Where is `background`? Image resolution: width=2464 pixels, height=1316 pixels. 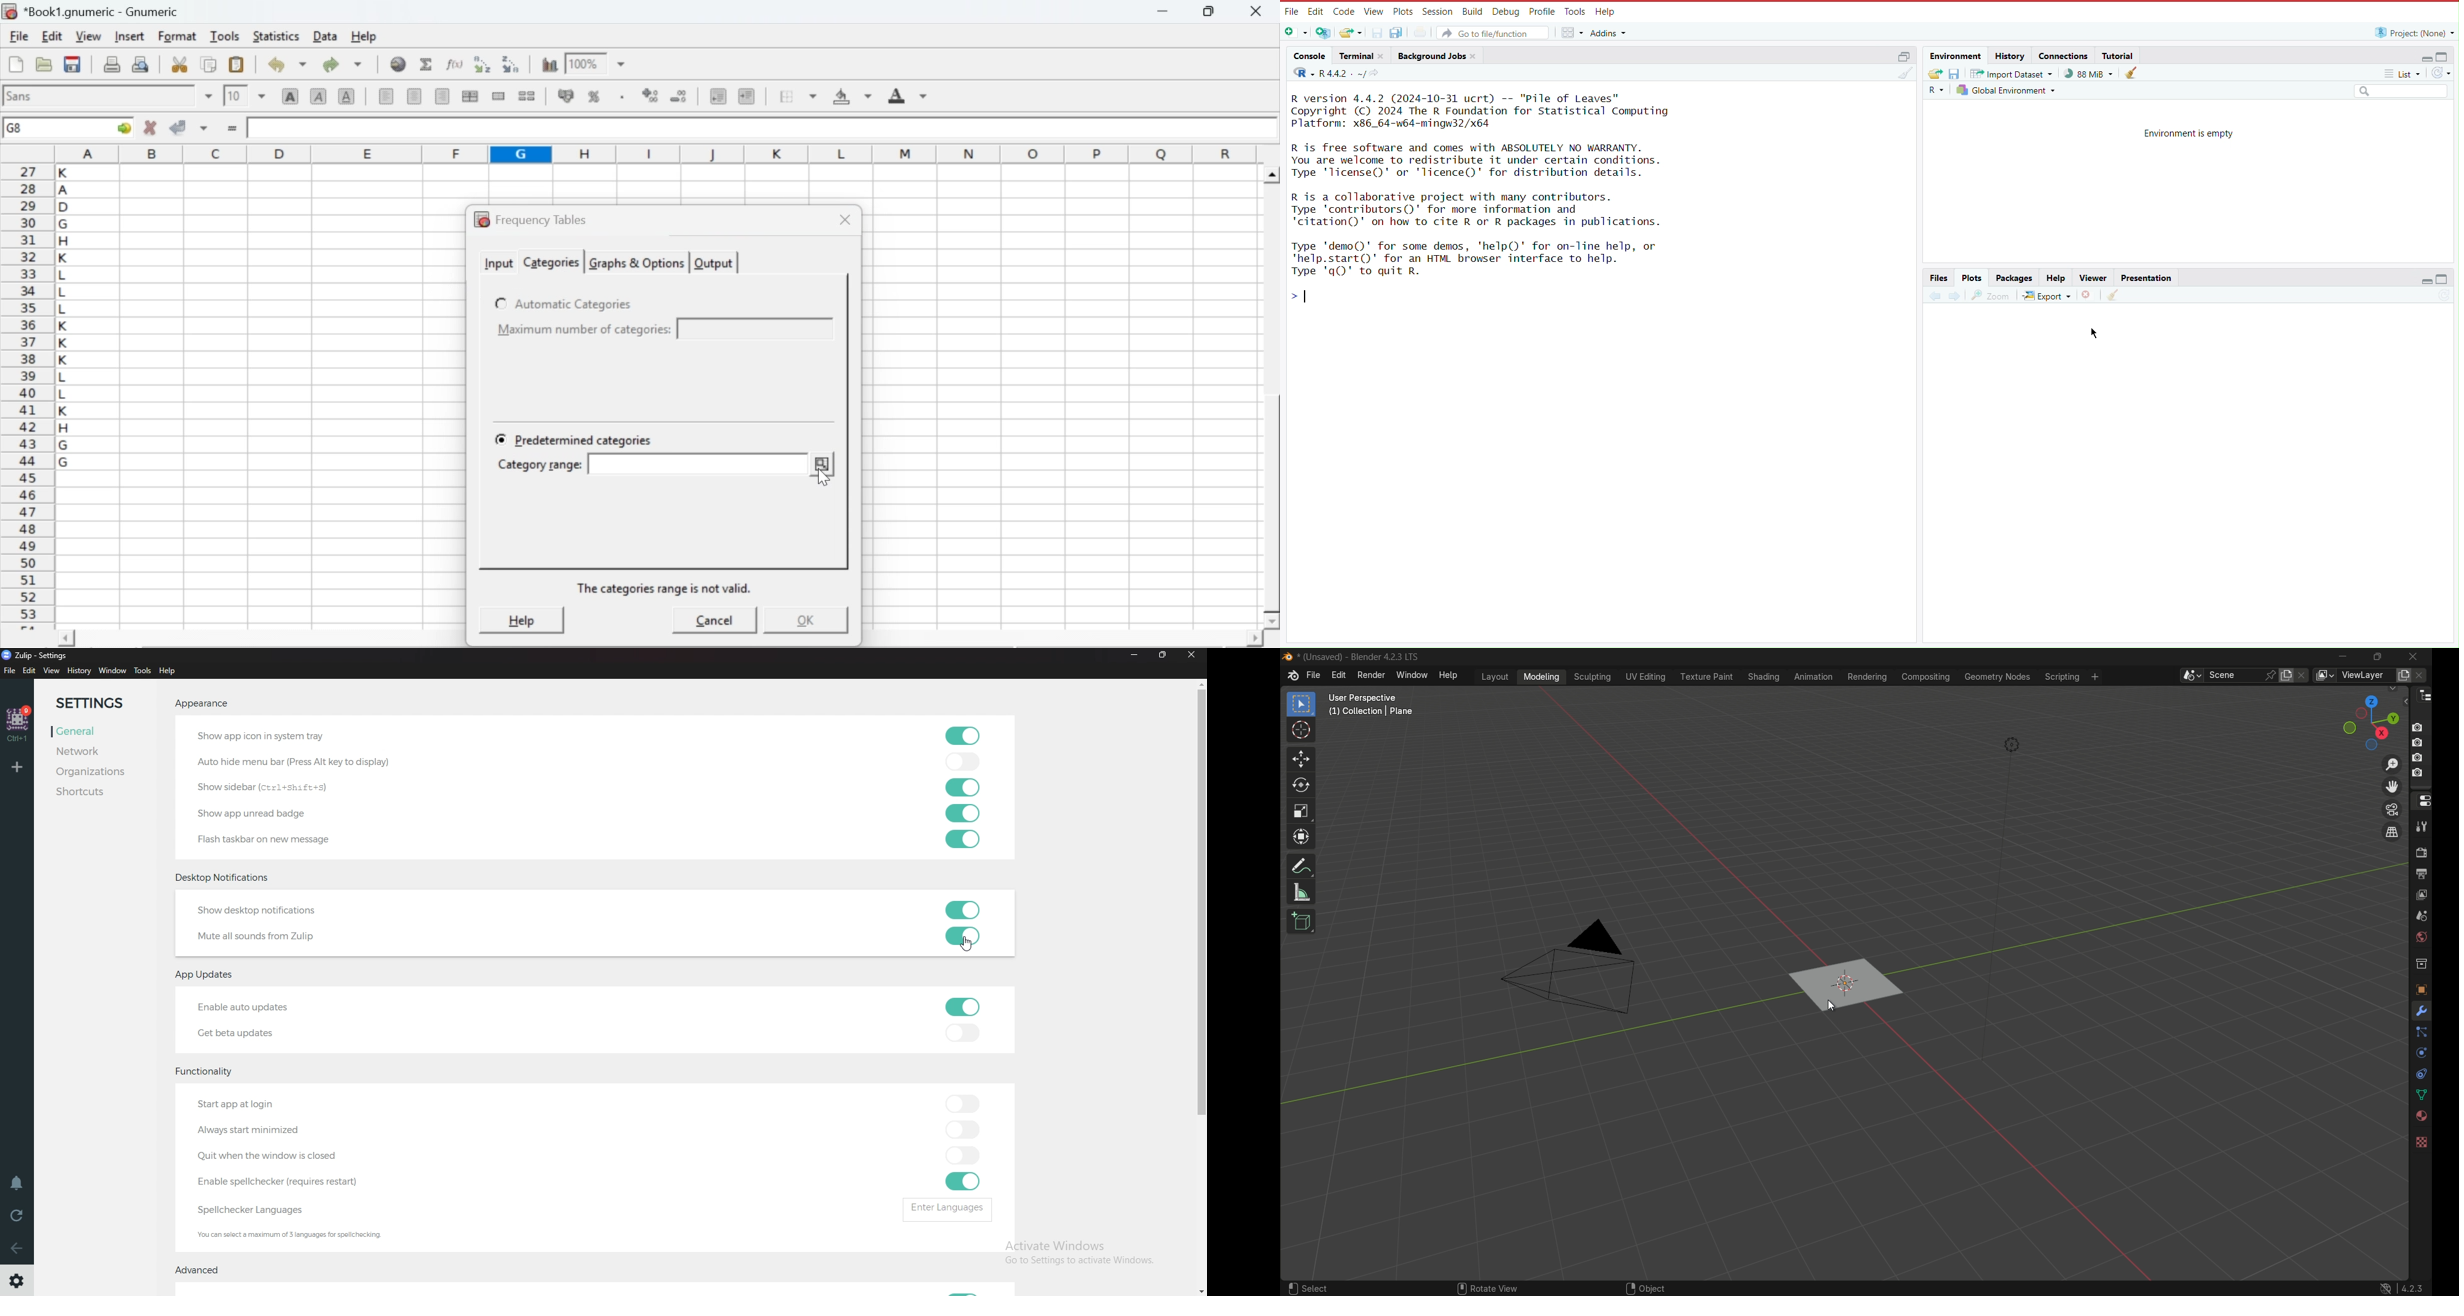 background is located at coordinates (854, 96).